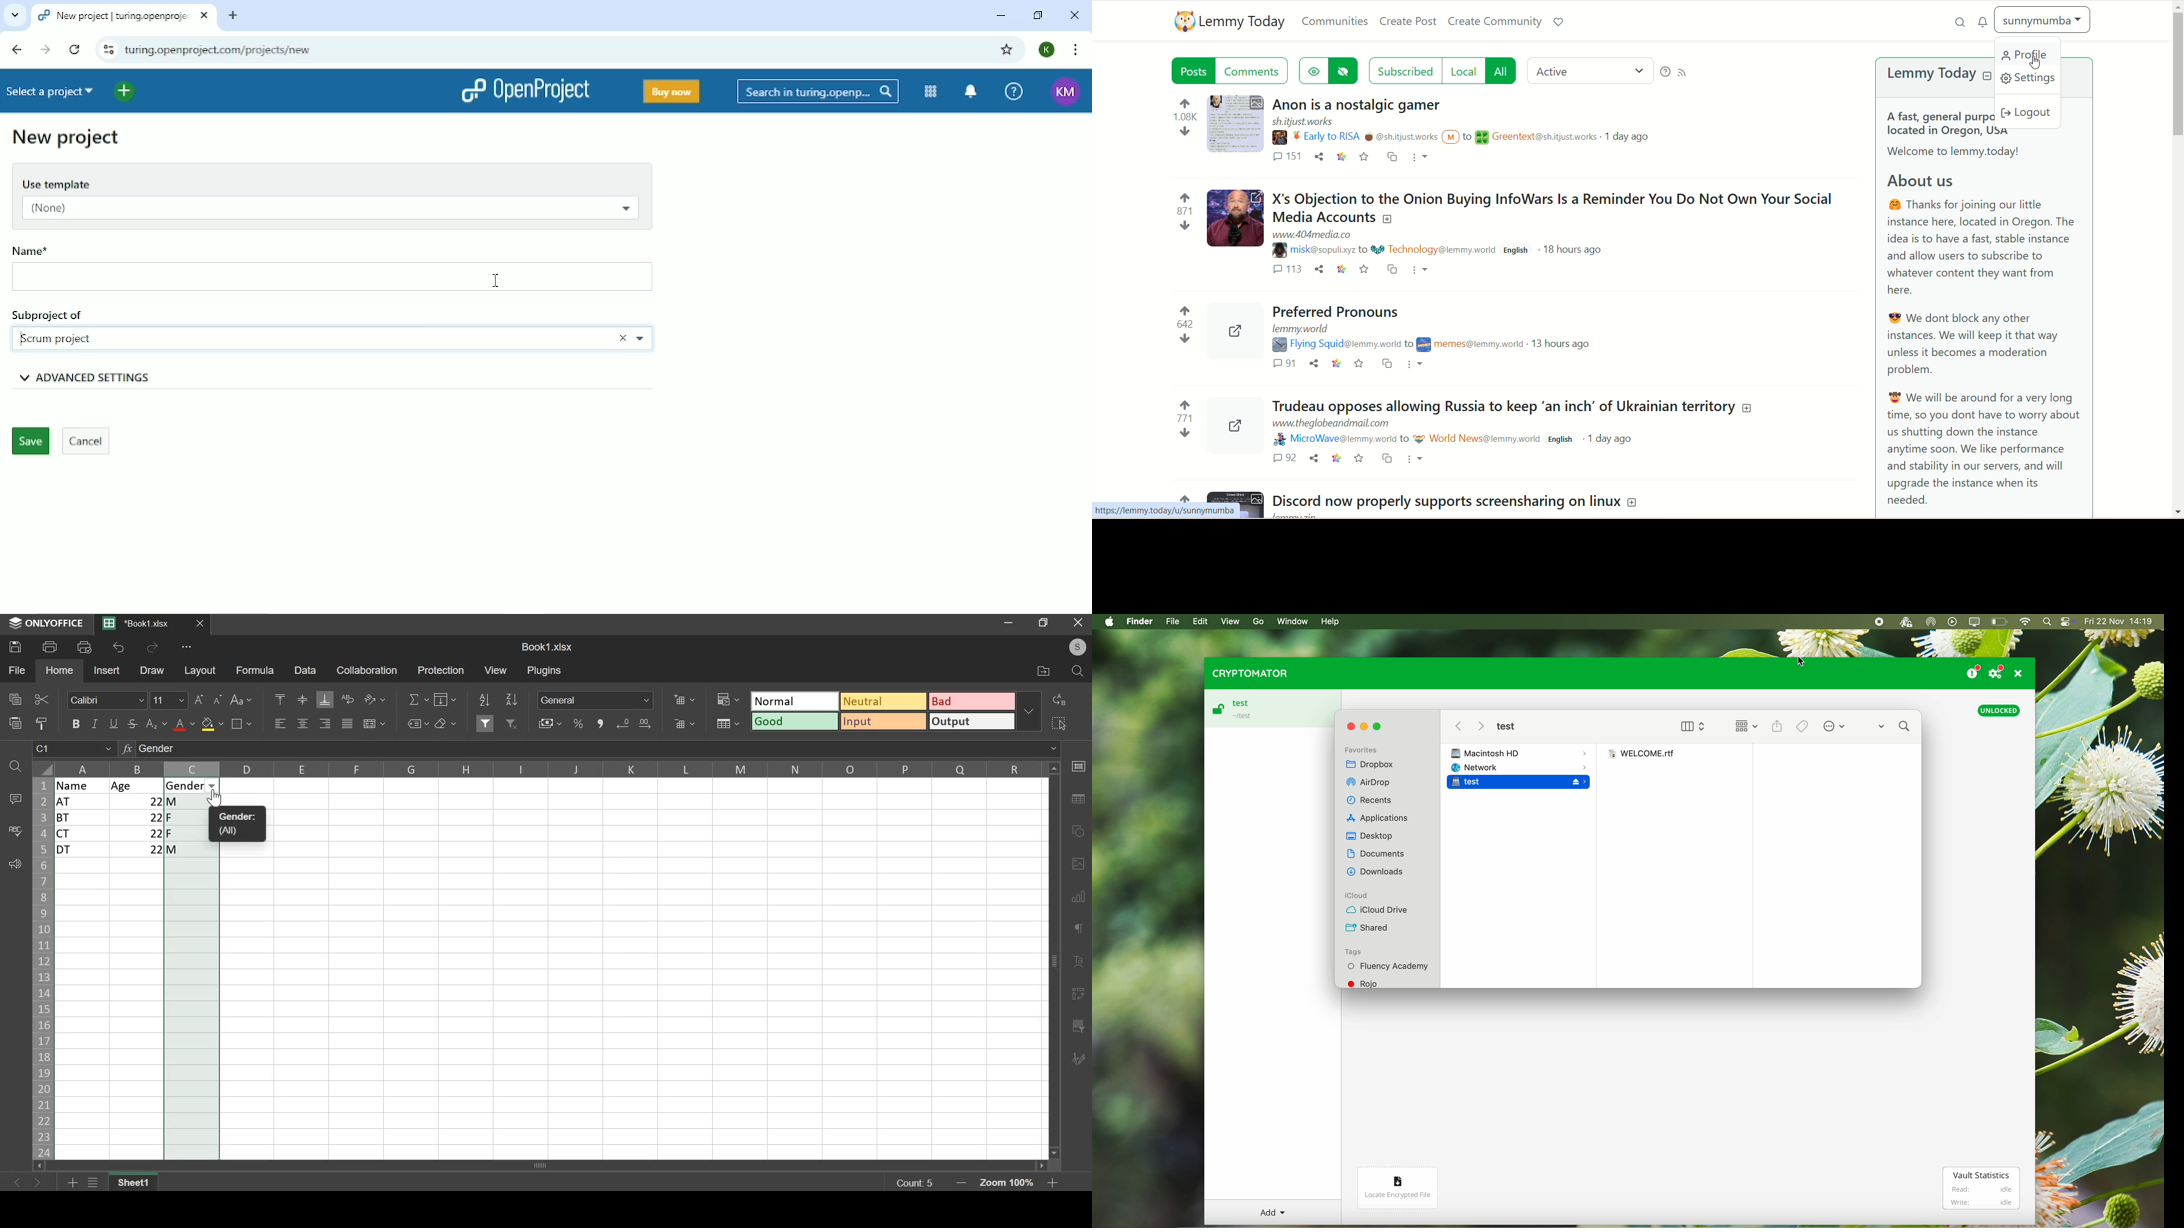  What do you see at coordinates (2037, 65) in the screenshot?
I see `Pointer` at bounding box center [2037, 65].